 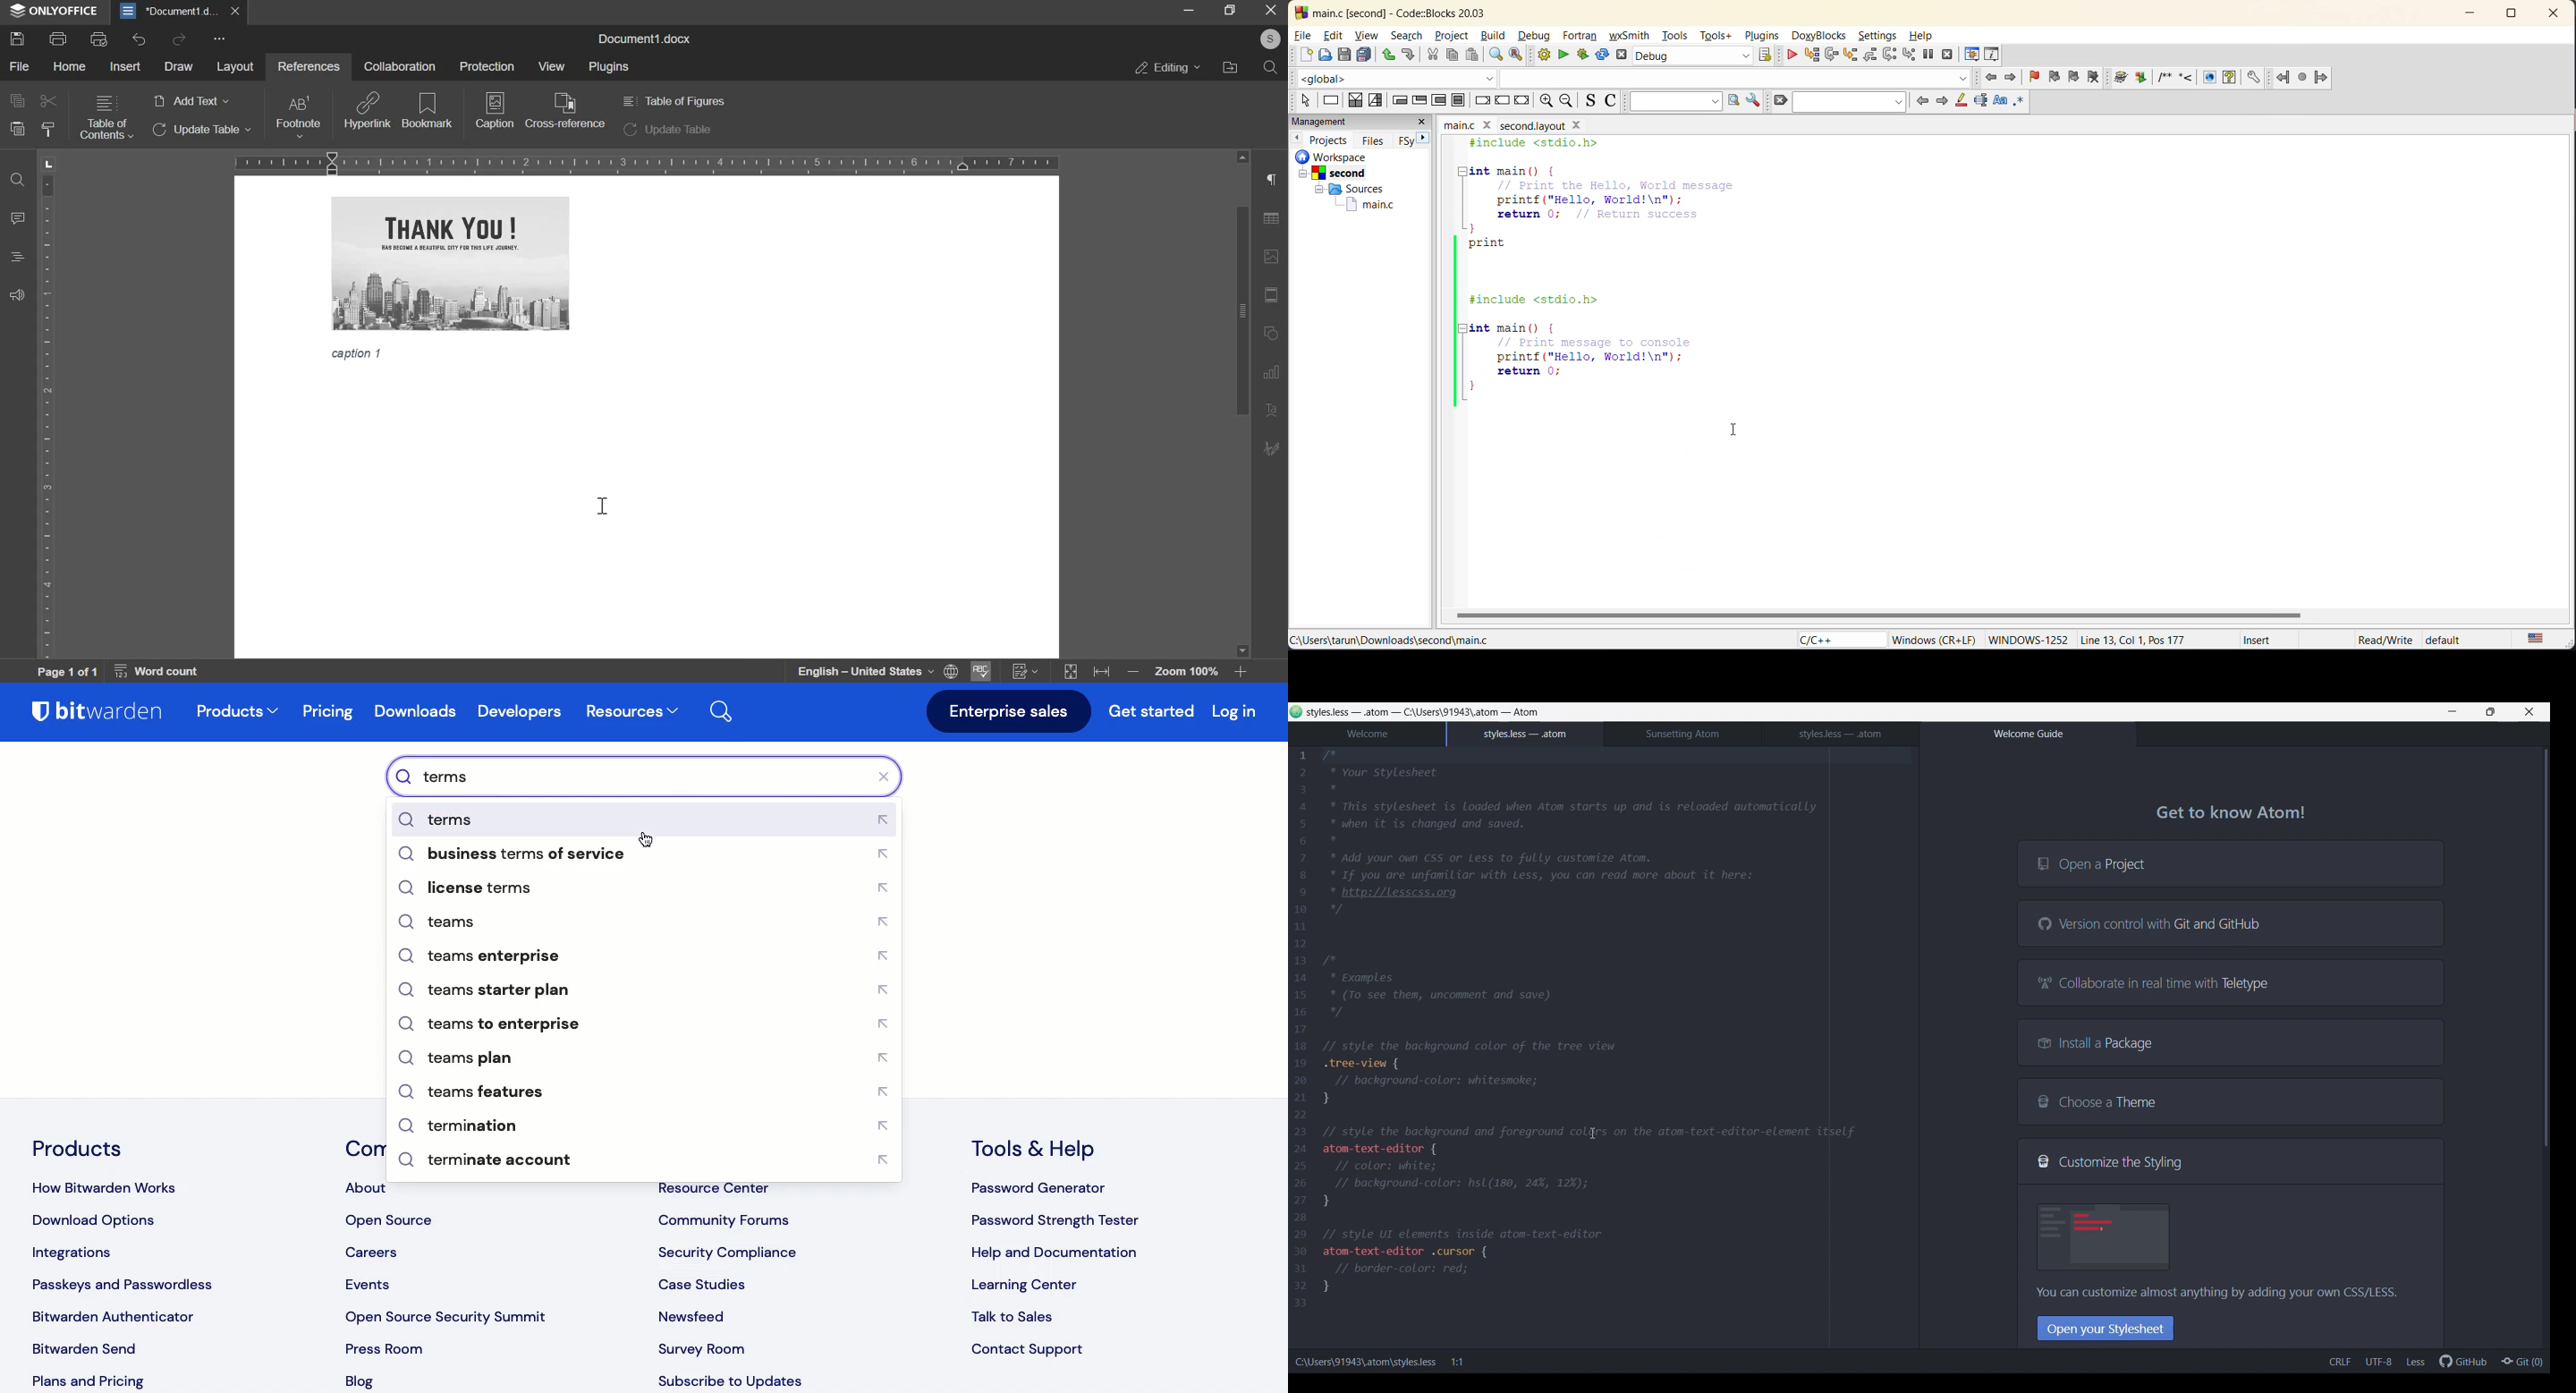 What do you see at coordinates (672, 101) in the screenshot?
I see `table of figures` at bounding box center [672, 101].